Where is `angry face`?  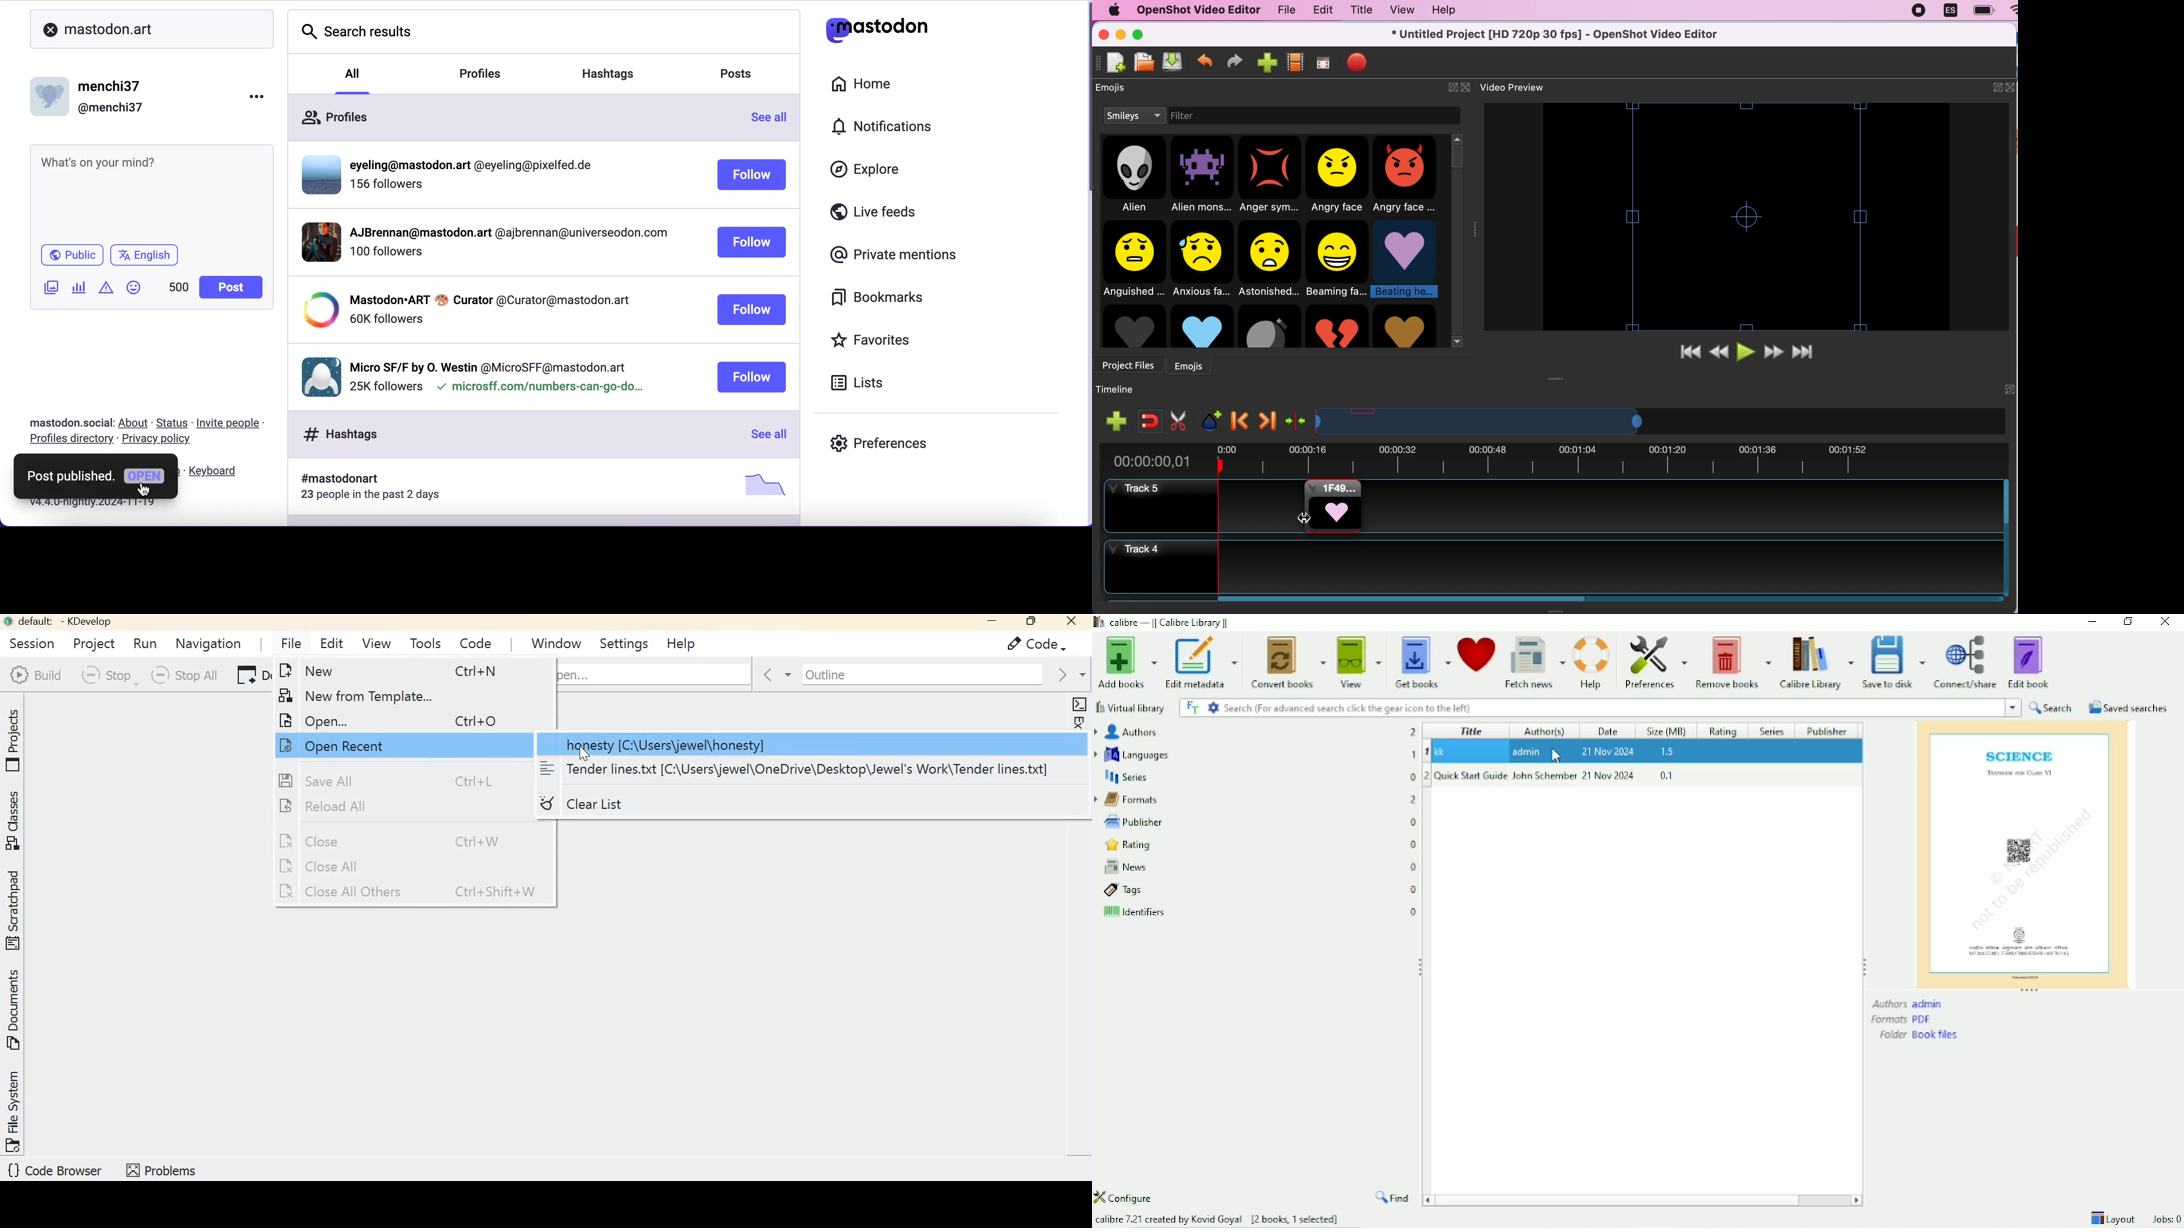
angry face is located at coordinates (1339, 175).